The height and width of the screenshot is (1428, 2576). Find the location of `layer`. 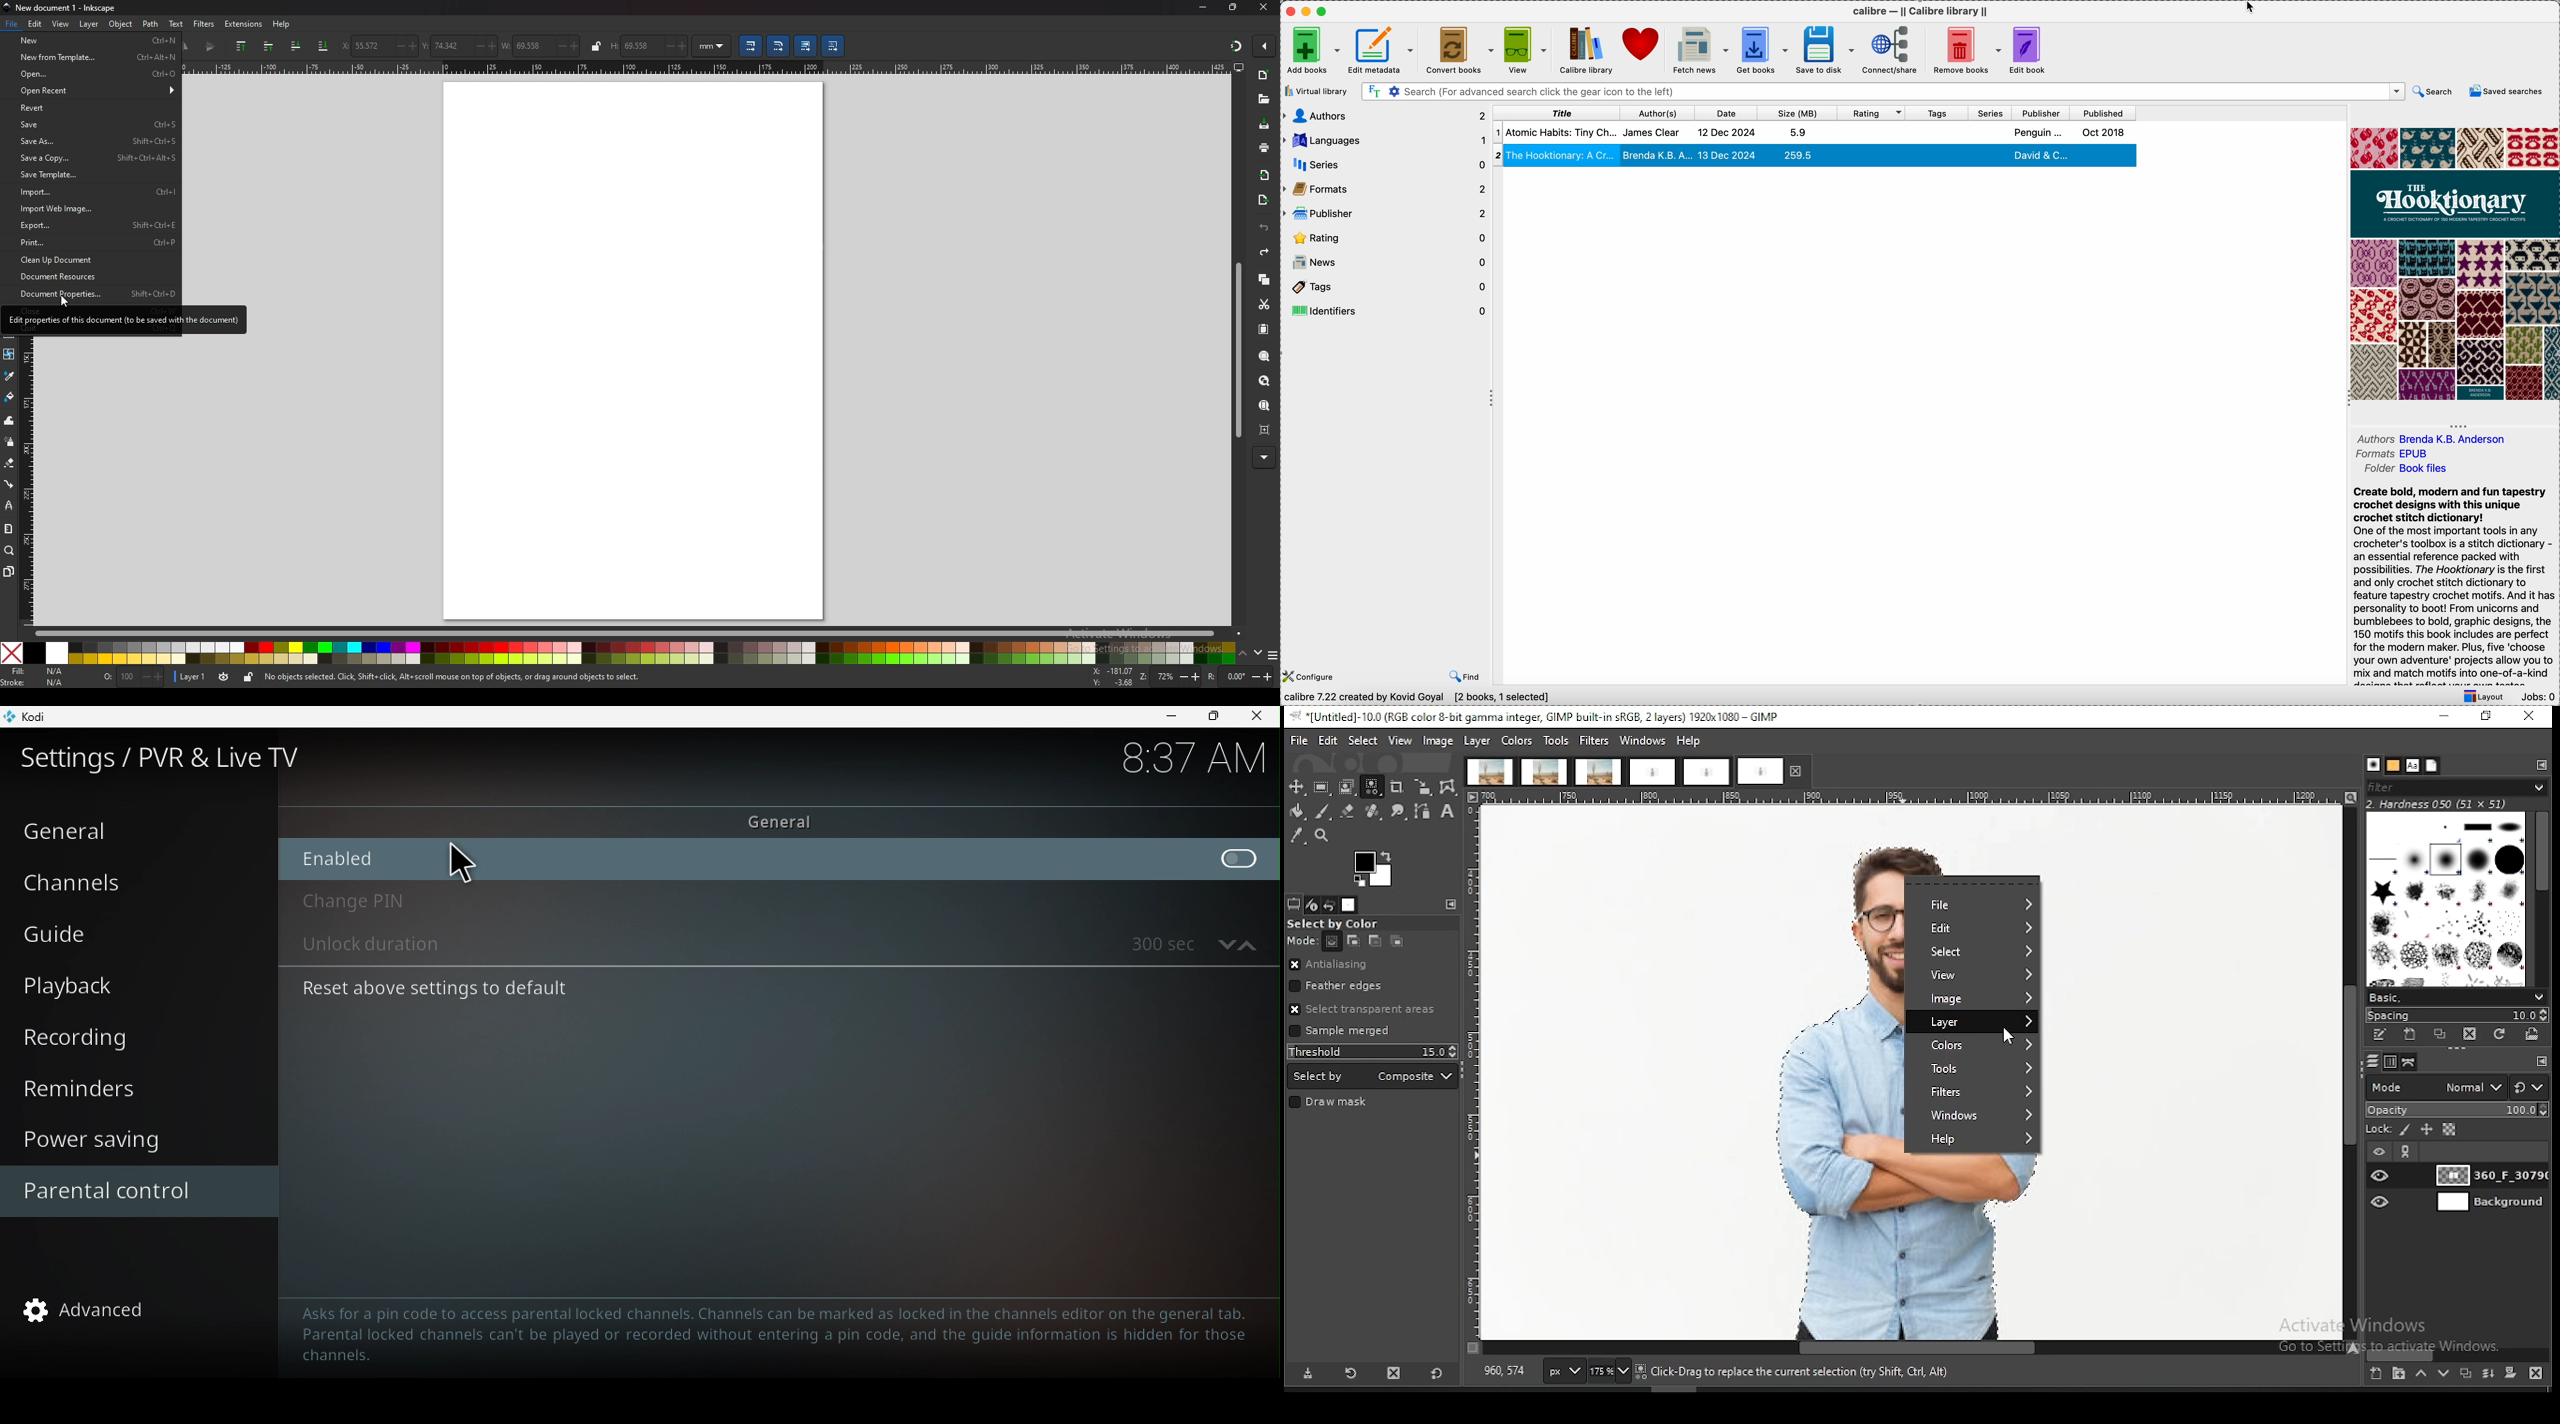

layer is located at coordinates (2489, 1202).